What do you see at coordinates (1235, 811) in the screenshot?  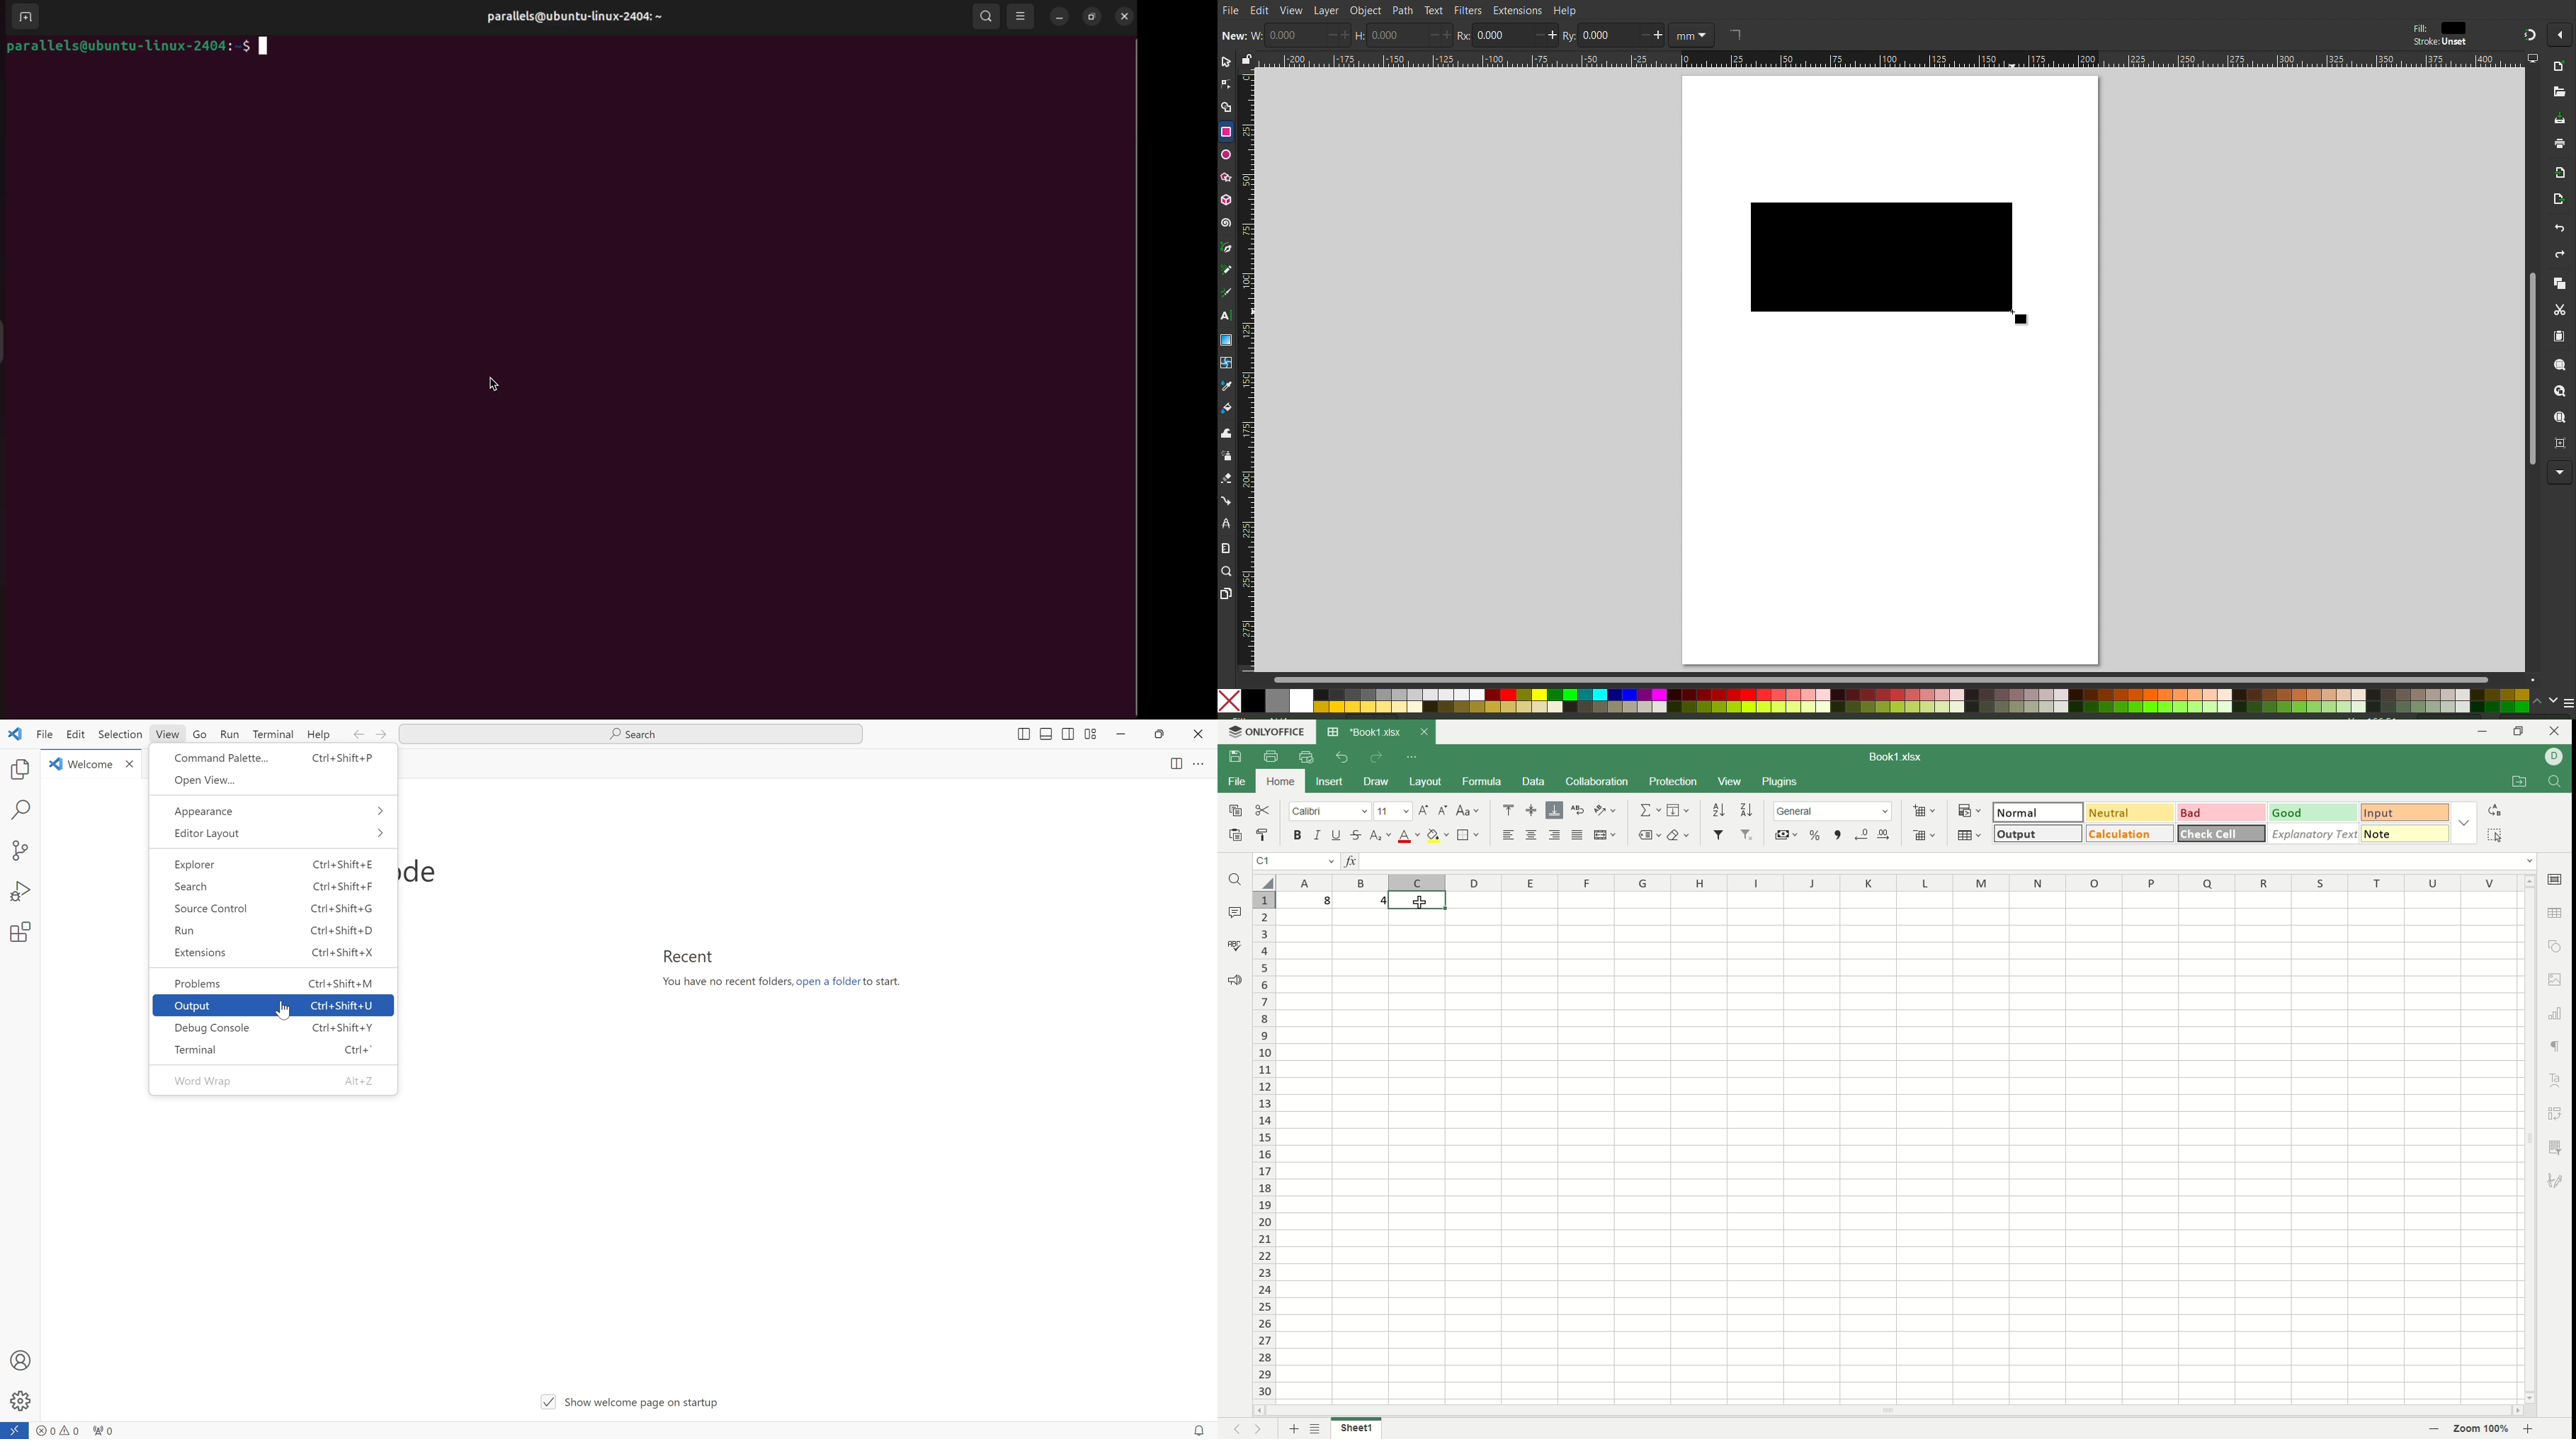 I see `copy` at bounding box center [1235, 811].